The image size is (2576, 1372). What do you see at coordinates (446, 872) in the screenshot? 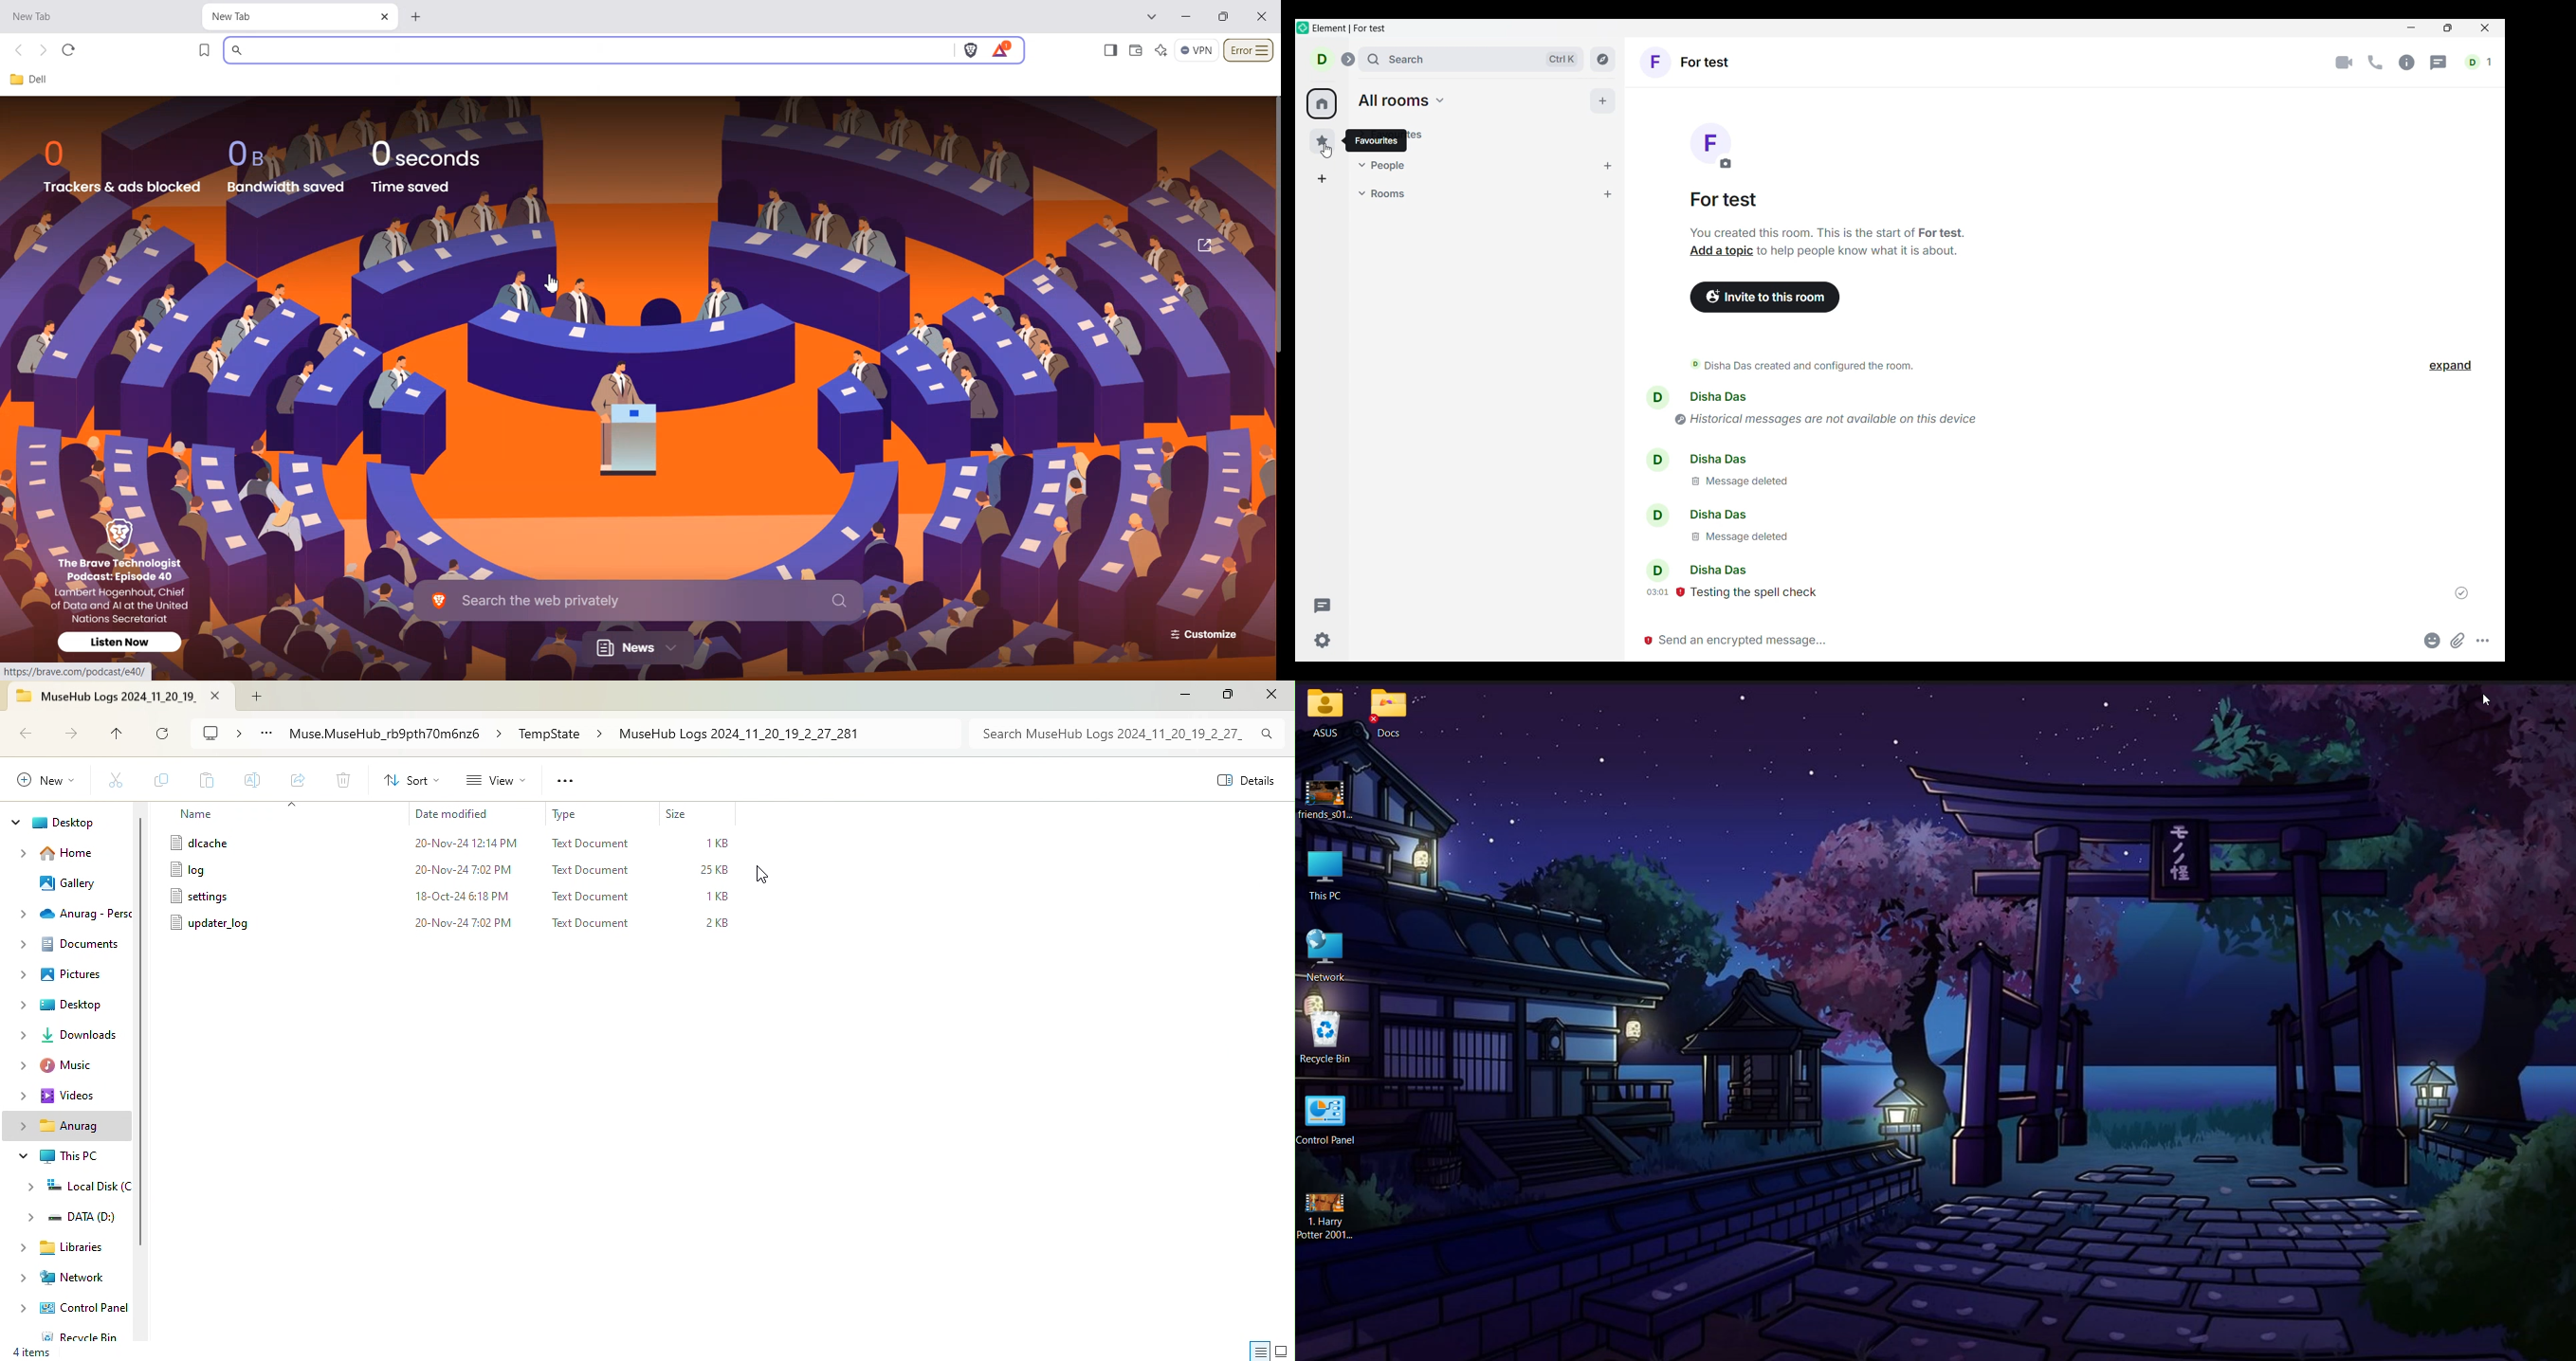
I see `File` at bounding box center [446, 872].